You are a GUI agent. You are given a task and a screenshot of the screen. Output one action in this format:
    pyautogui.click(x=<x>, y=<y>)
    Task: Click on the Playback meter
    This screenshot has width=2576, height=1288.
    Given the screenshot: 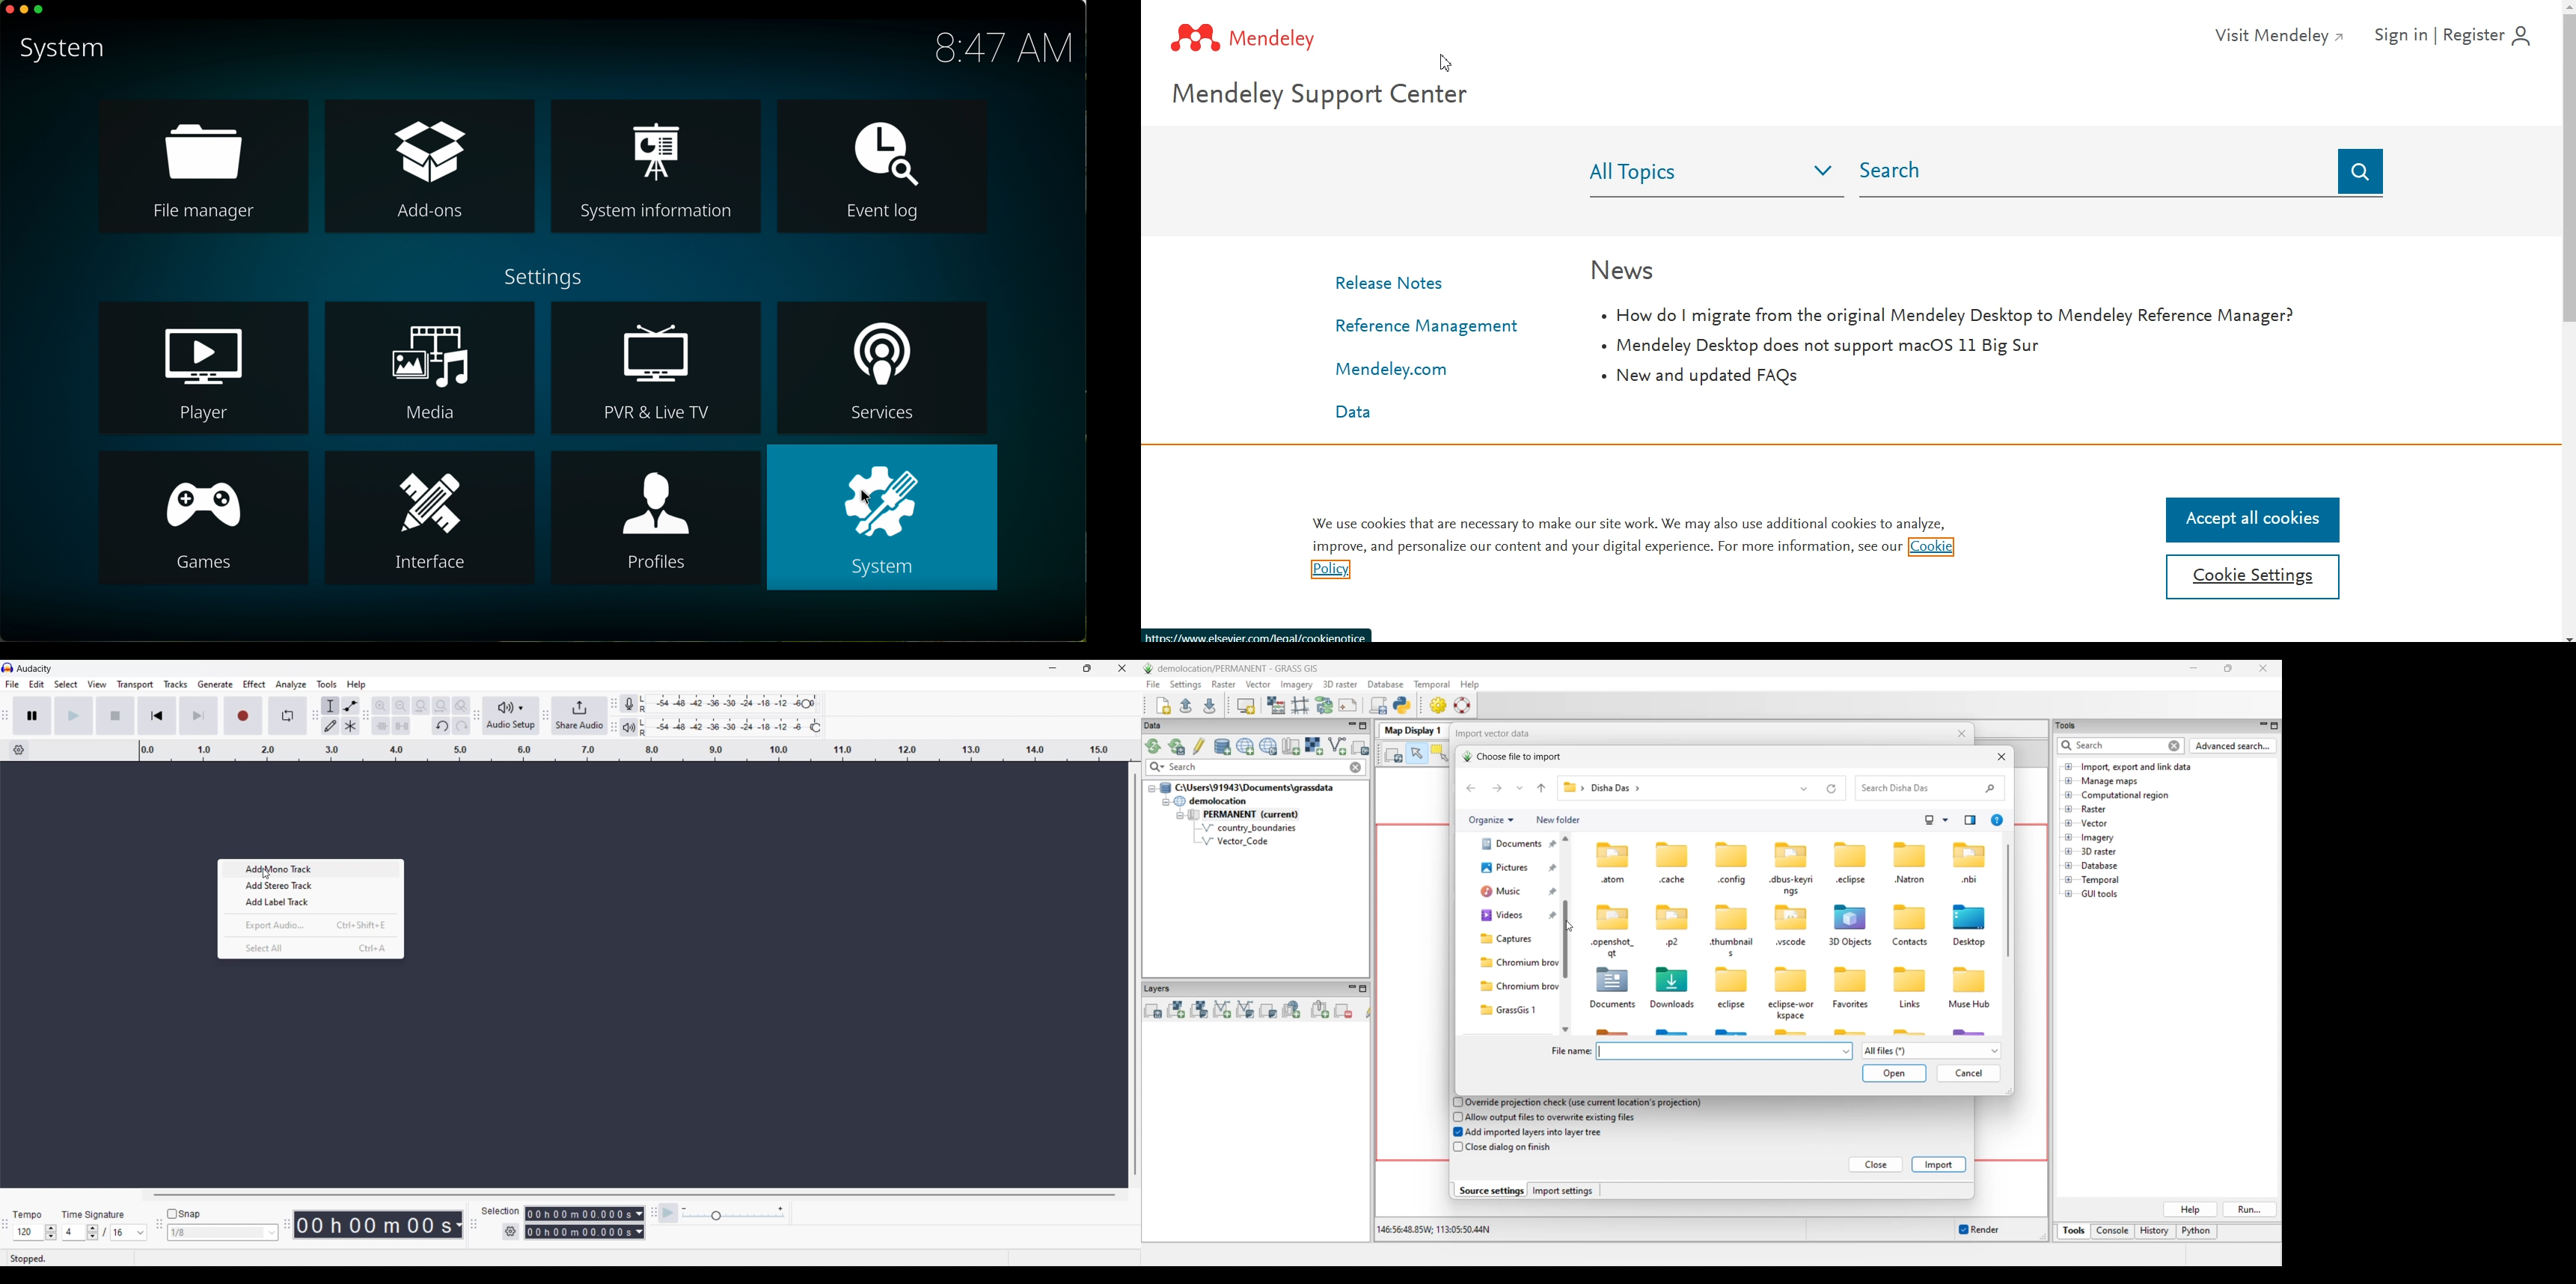 What is the action you would take?
    pyautogui.click(x=634, y=727)
    